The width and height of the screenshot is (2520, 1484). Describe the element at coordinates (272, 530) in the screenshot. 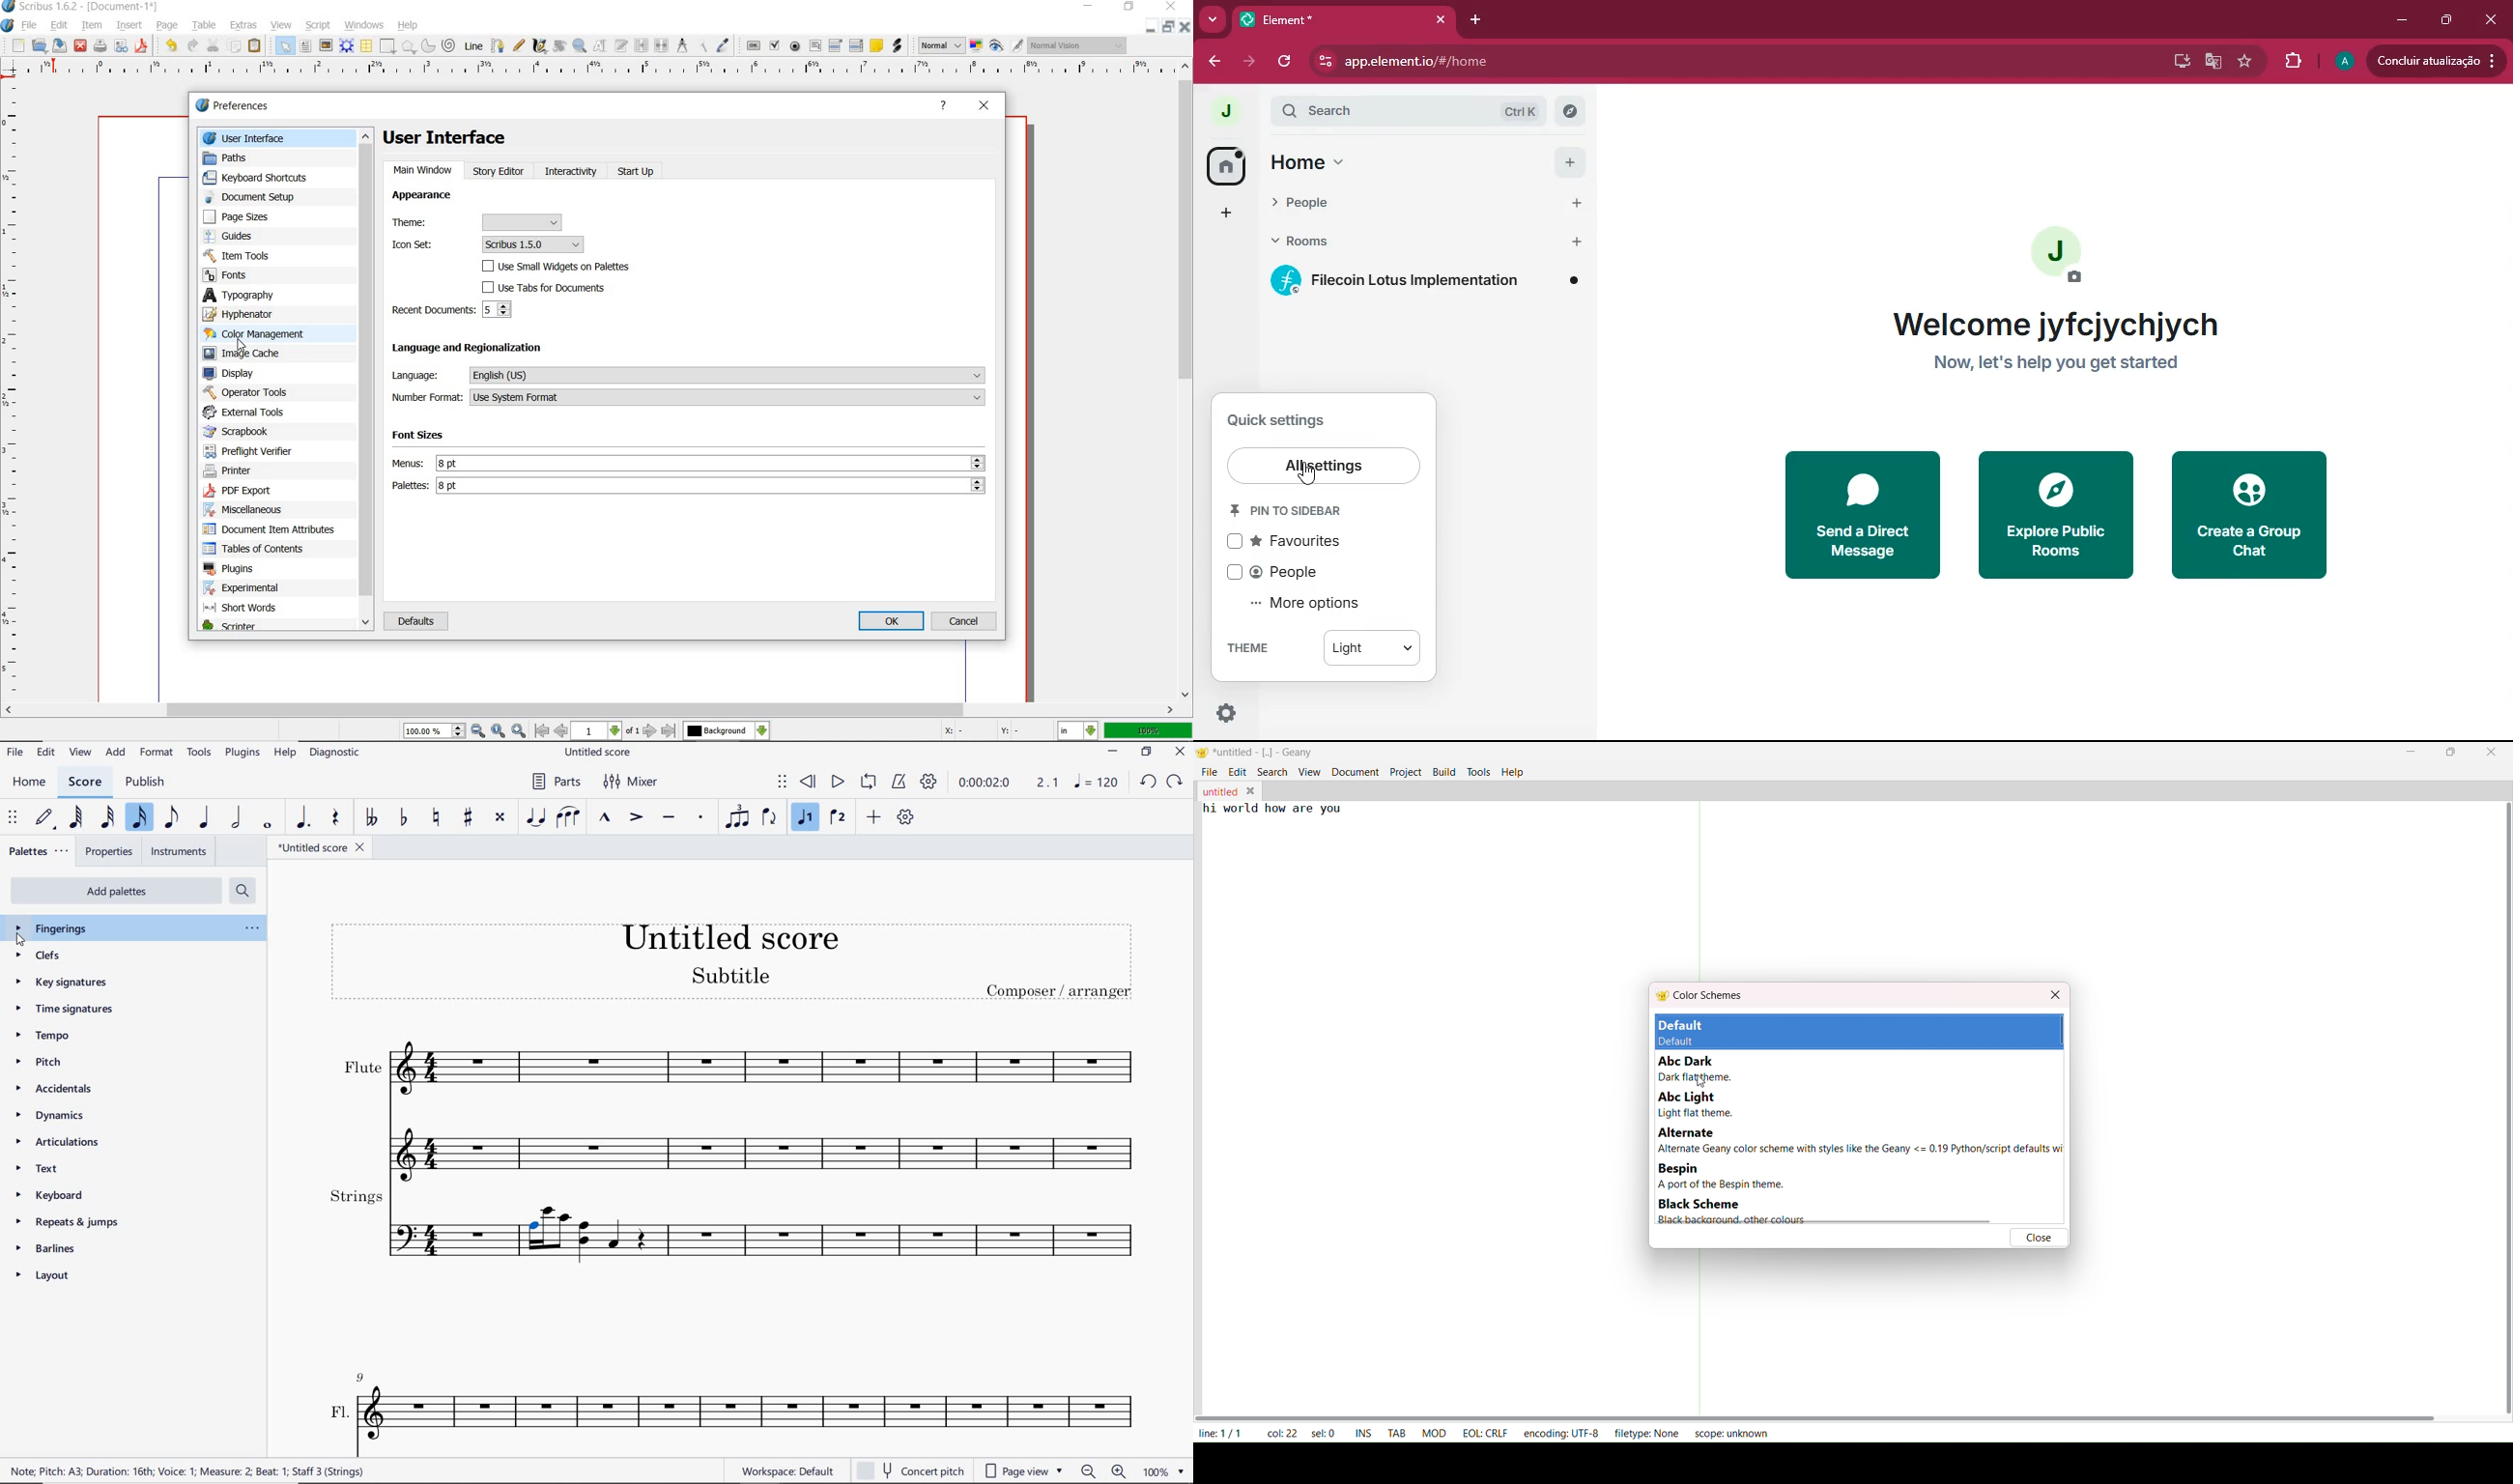

I see `document item attributes` at that location.